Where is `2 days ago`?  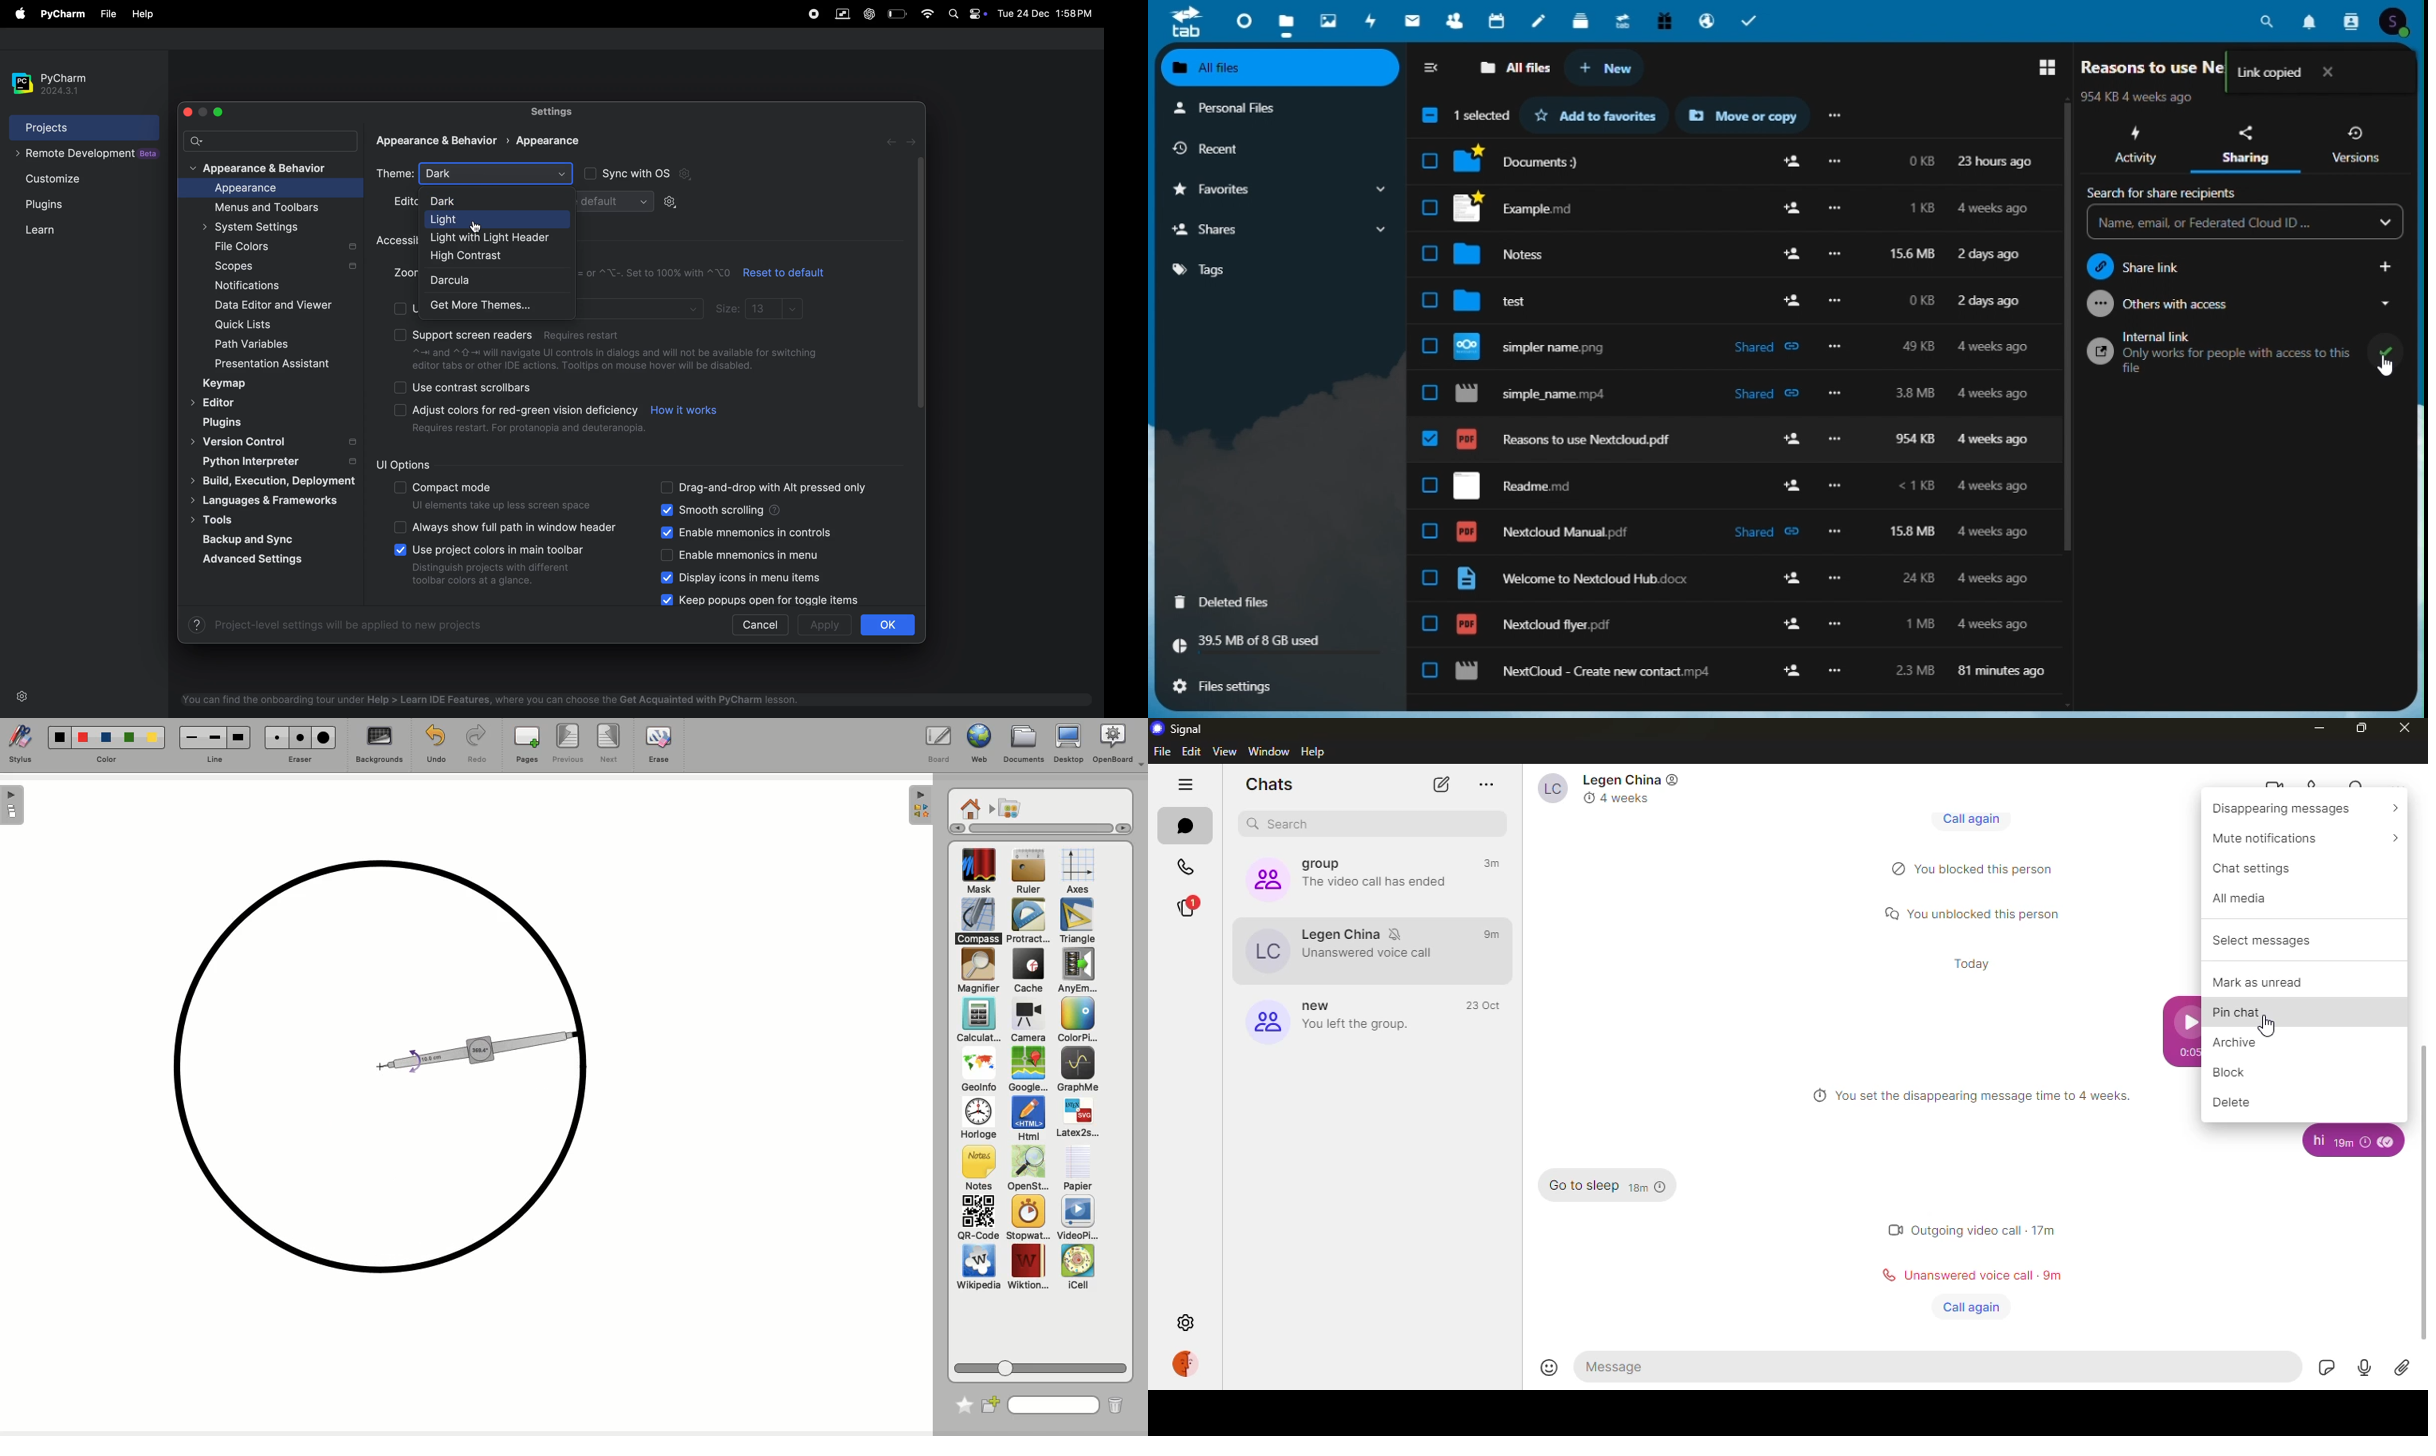
2 days ago is located at coordinates (1999, 300).